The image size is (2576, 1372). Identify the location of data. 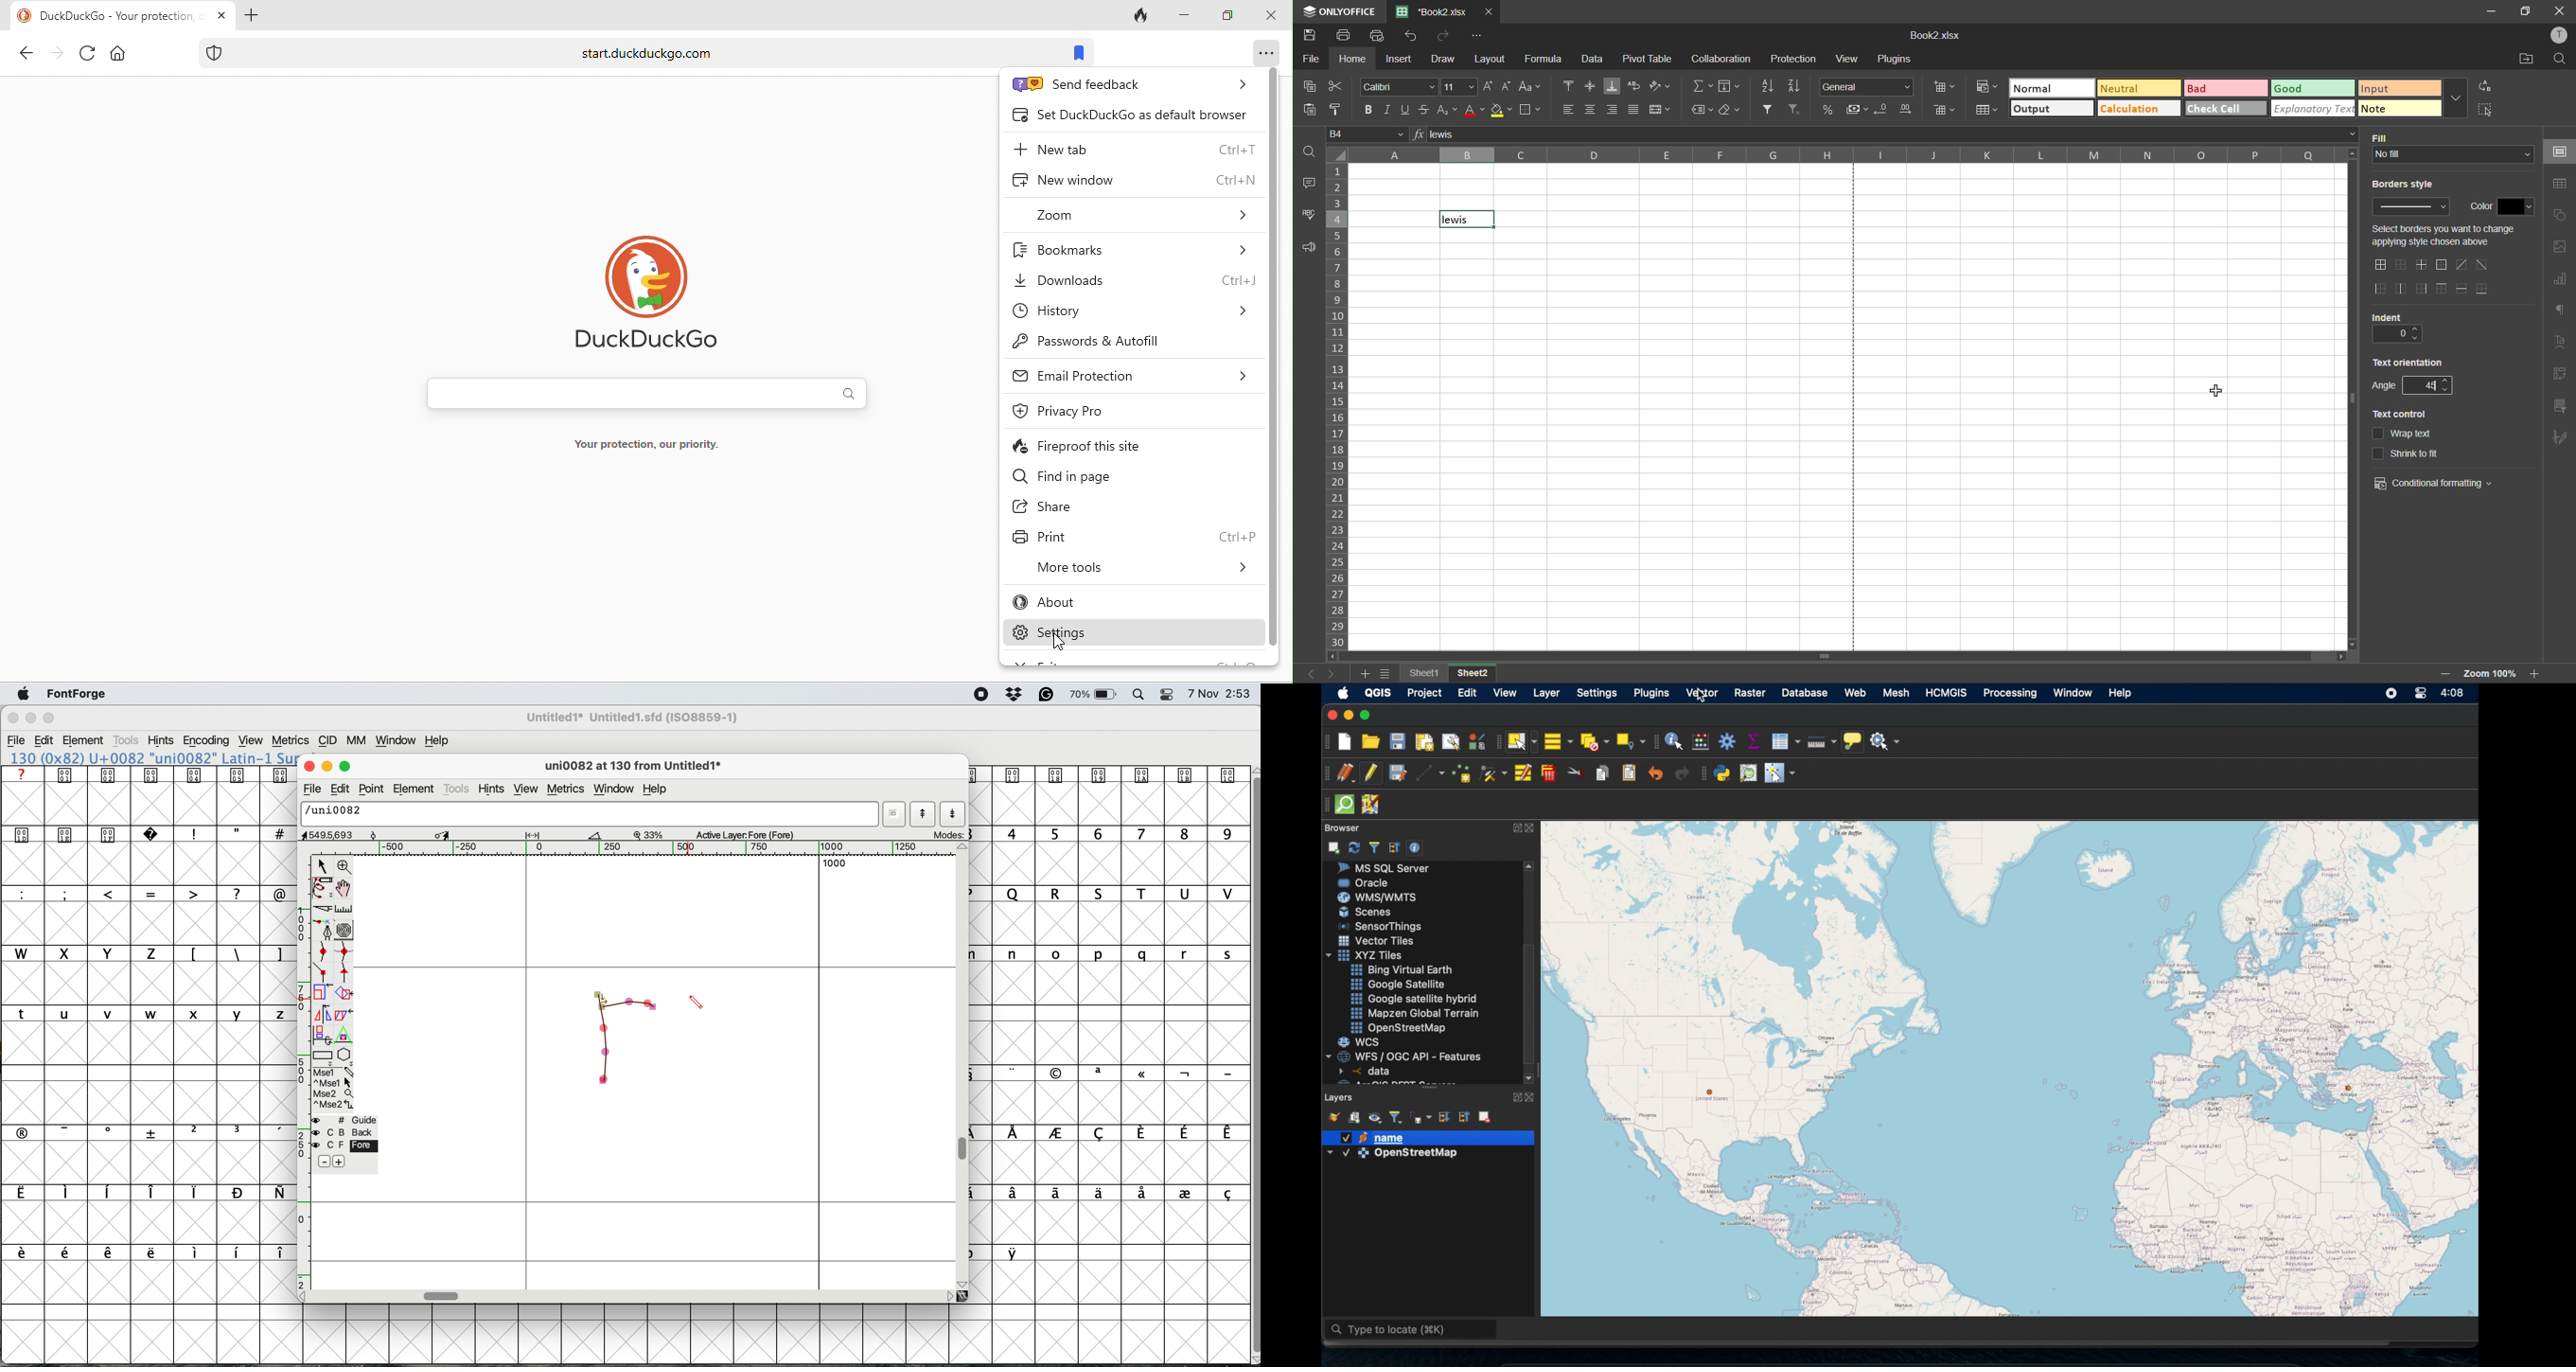
(1367, 1071).